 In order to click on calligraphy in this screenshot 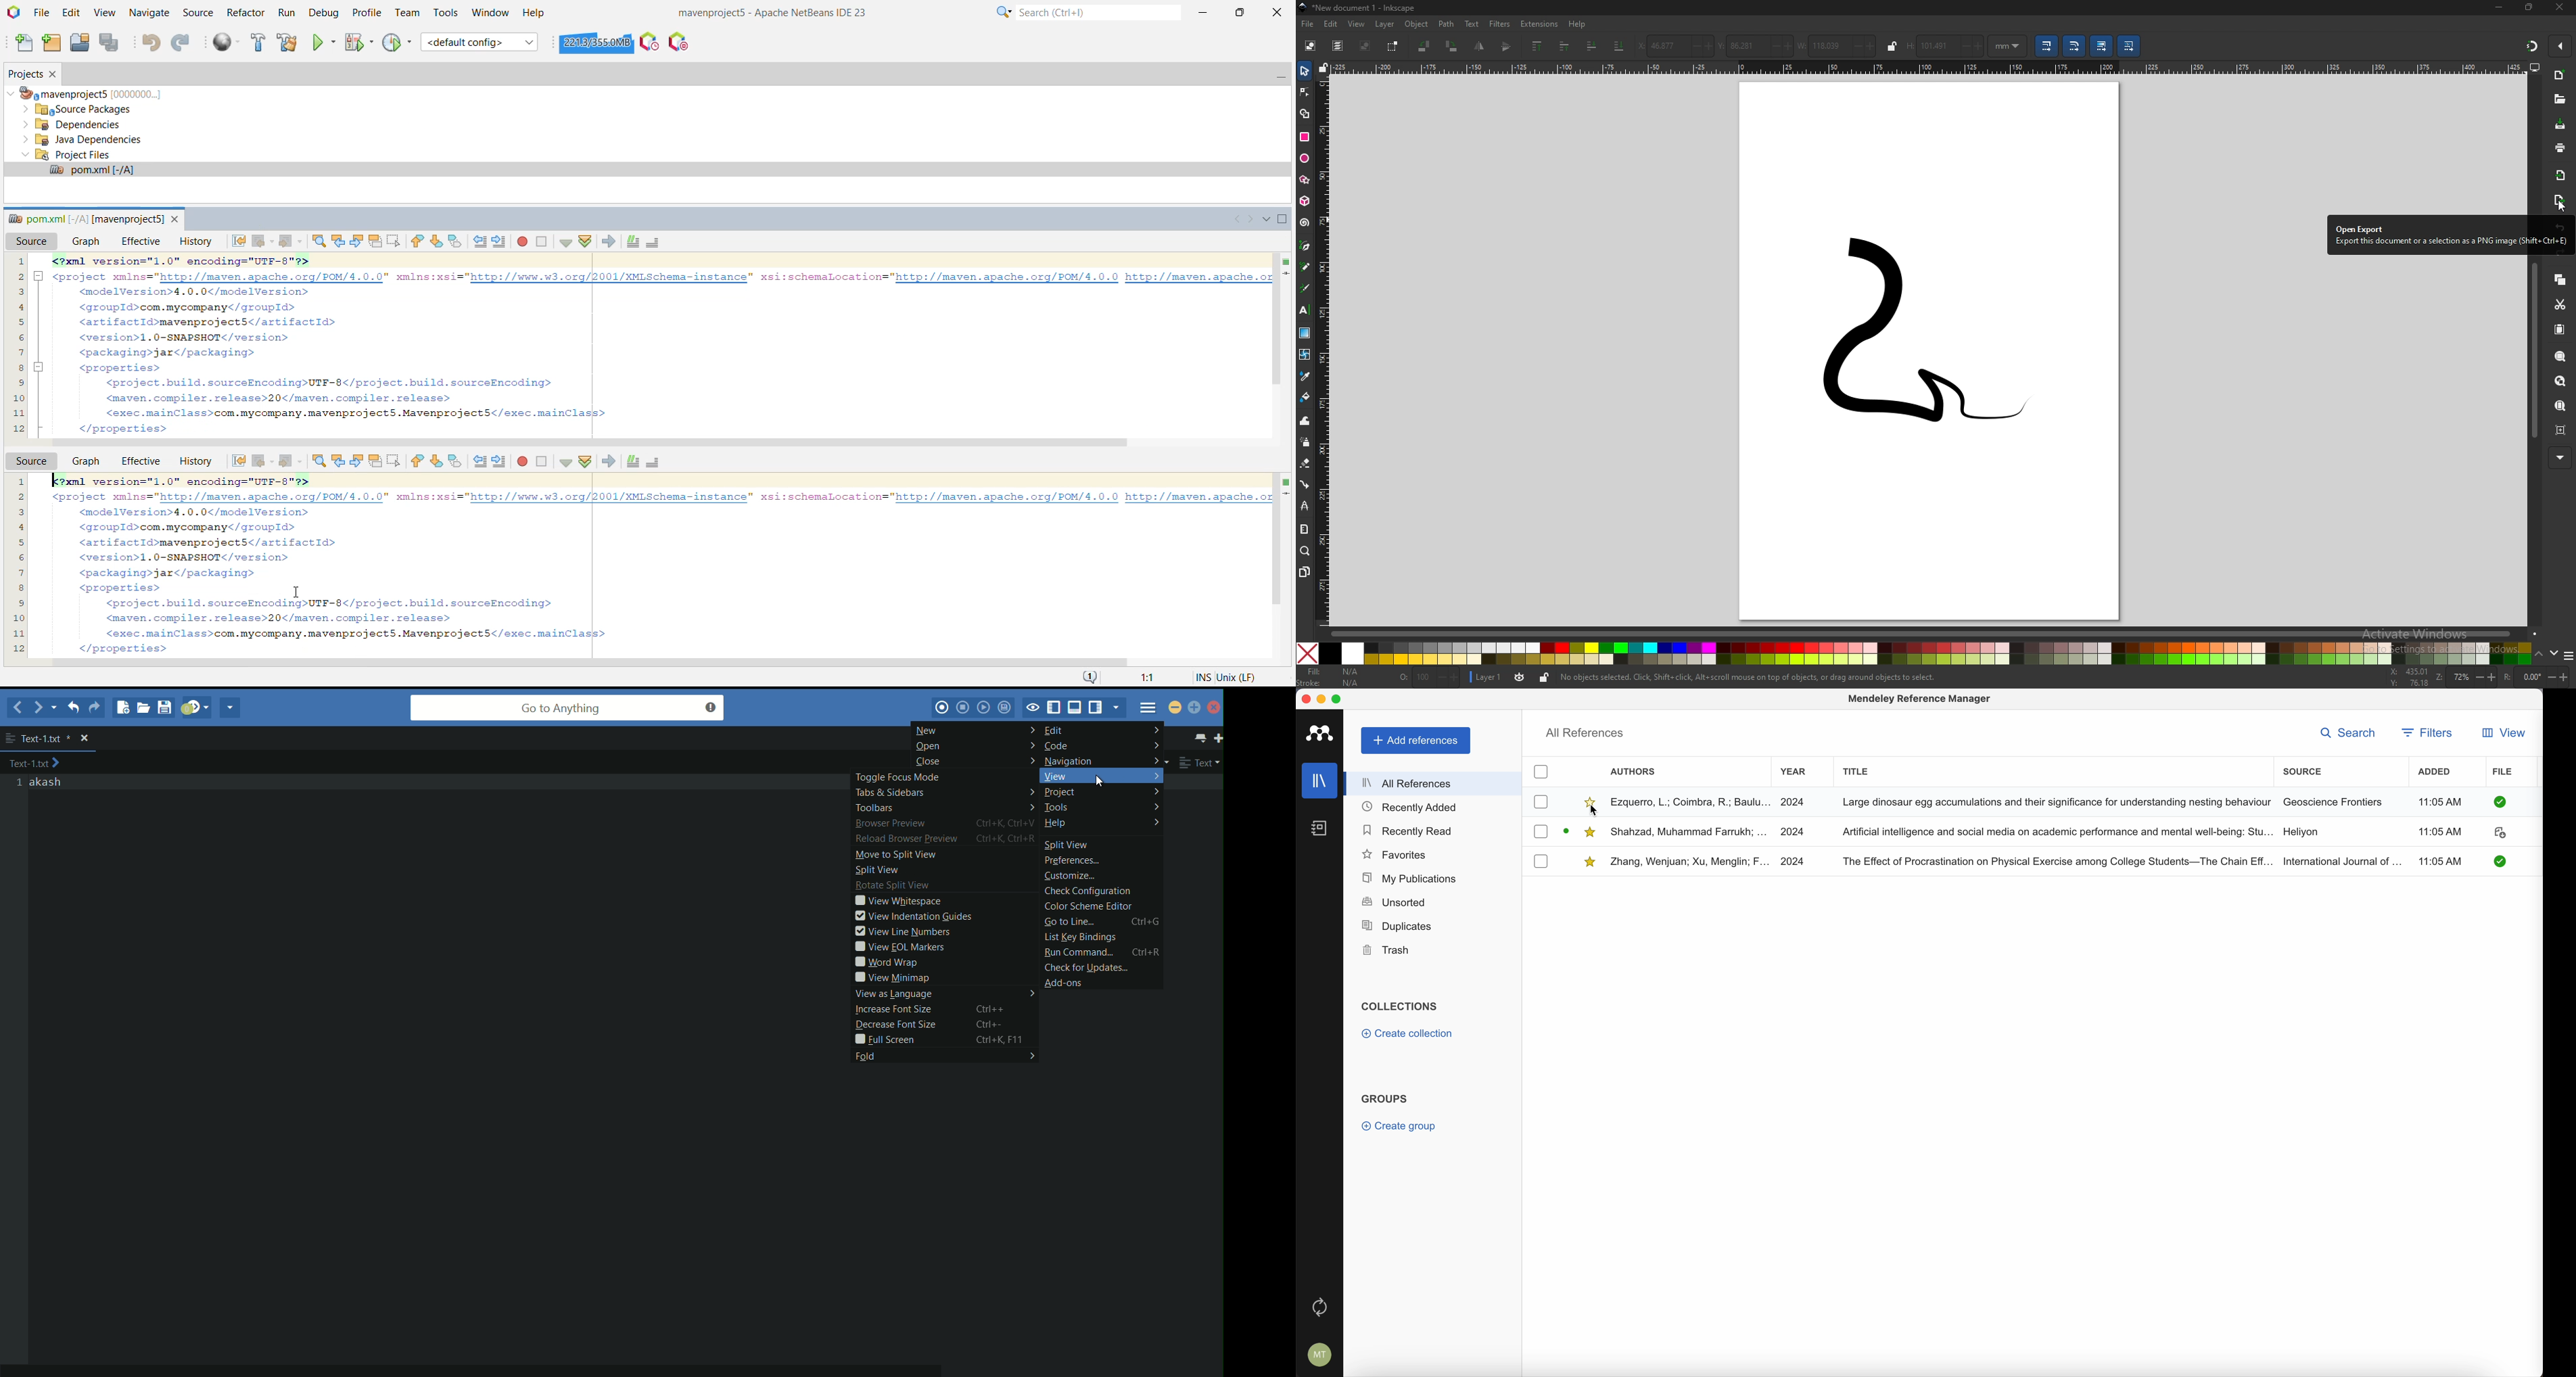, I will do `click(1305, 288)`.